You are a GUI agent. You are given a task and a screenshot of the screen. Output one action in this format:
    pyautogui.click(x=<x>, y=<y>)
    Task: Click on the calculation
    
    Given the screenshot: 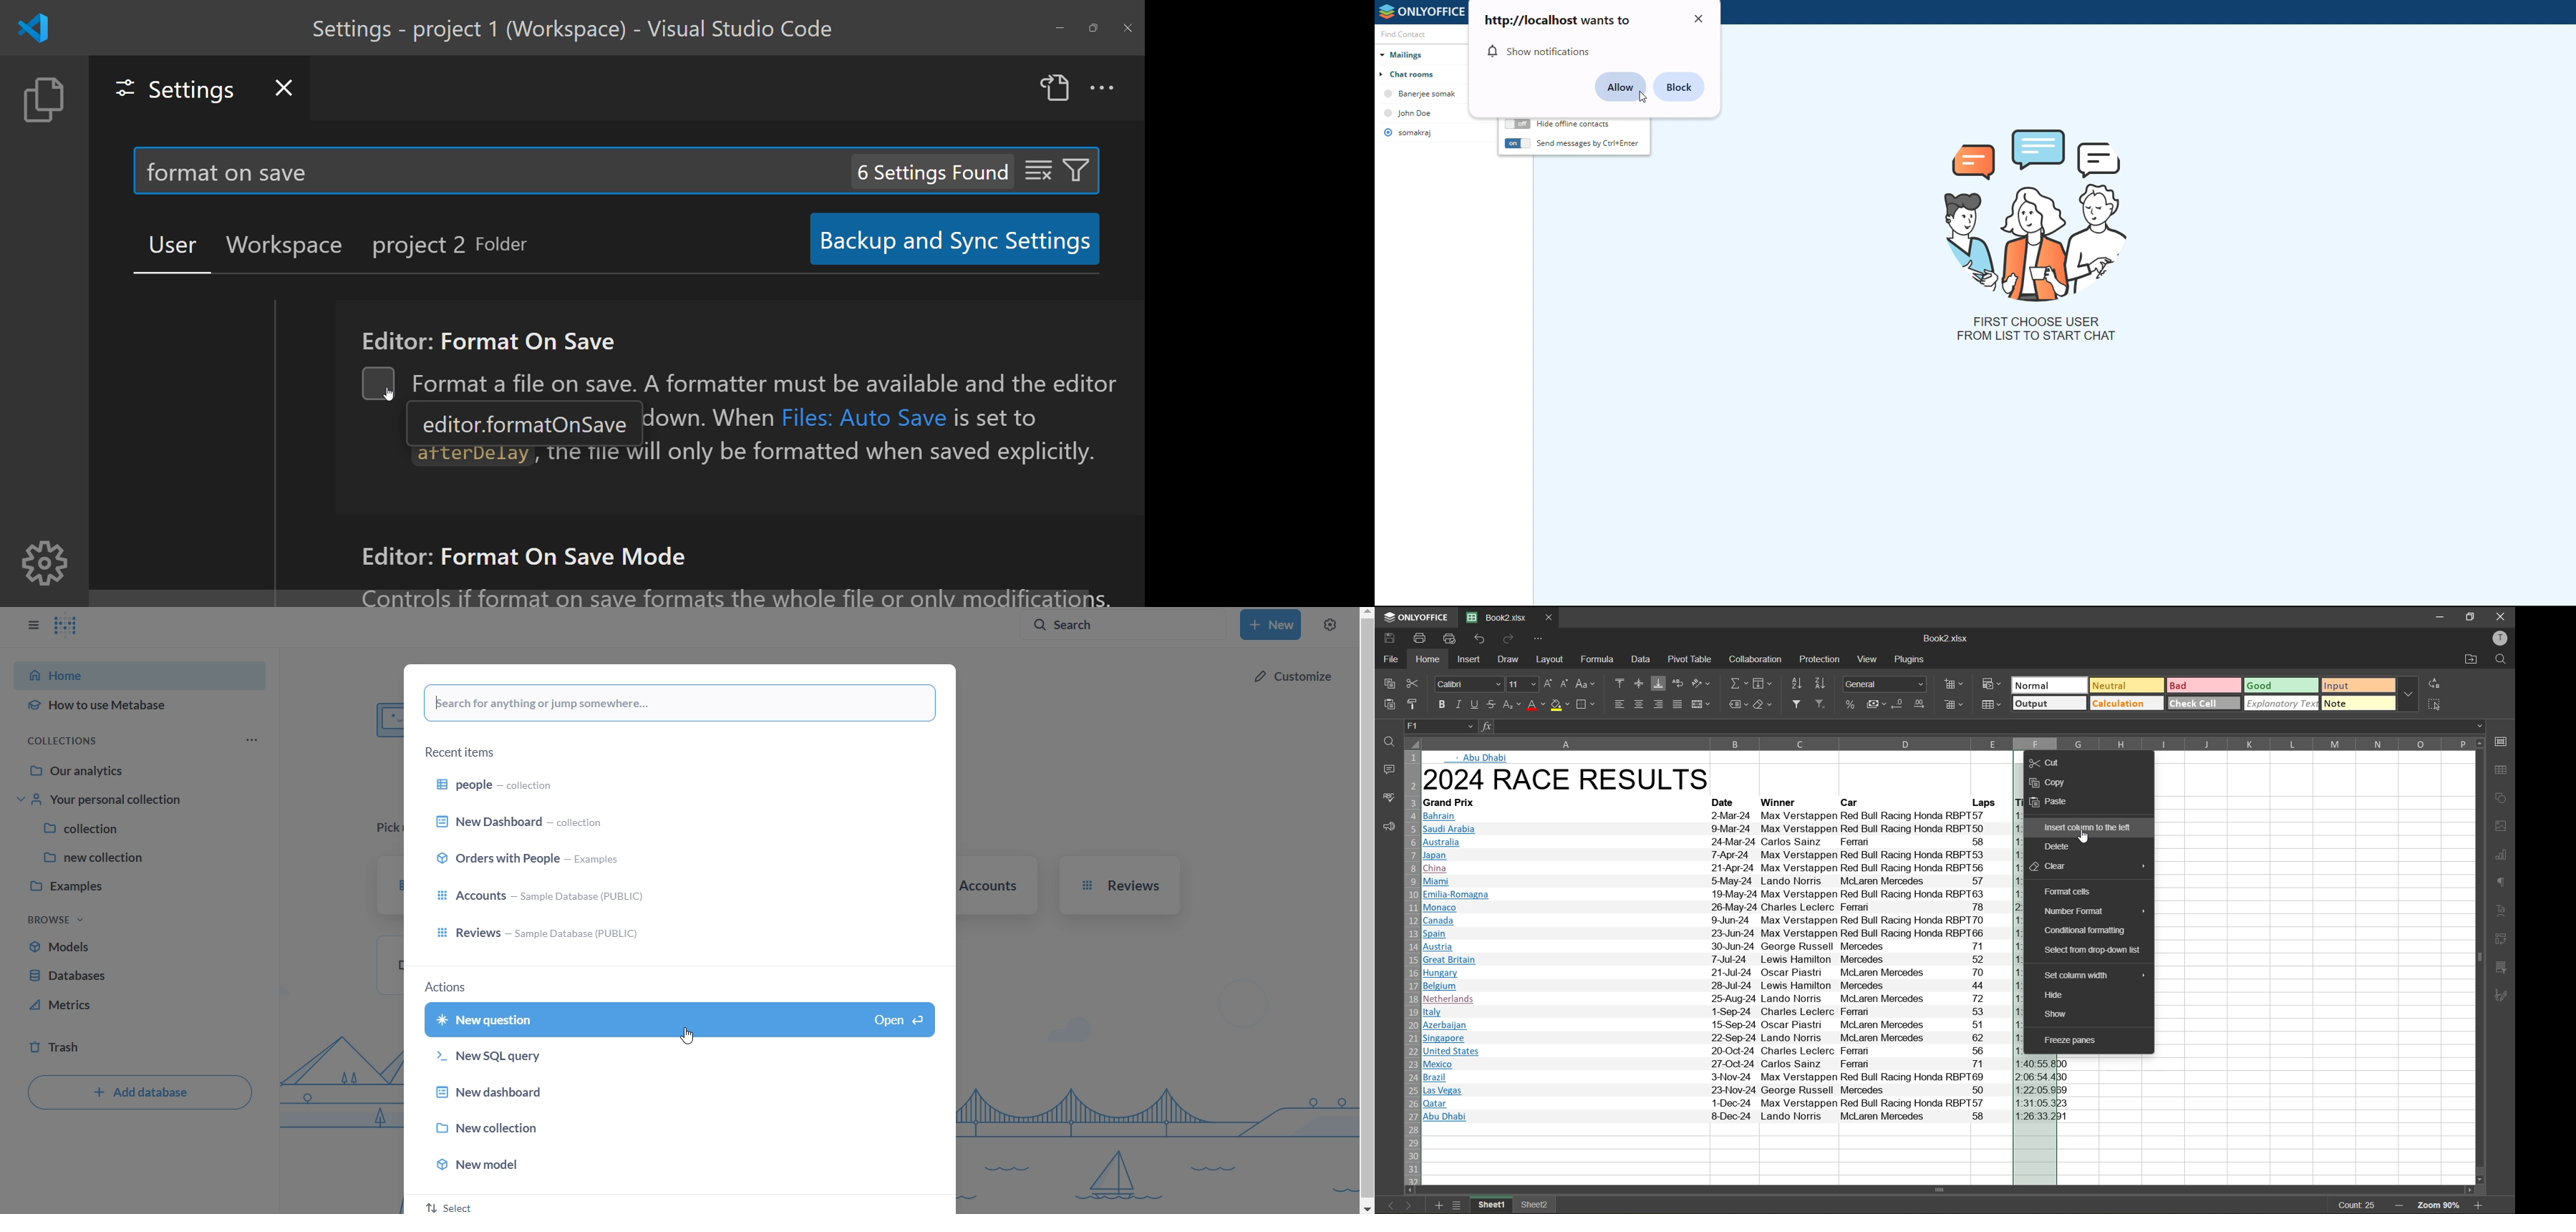 What is the action you would take?
    pyautogui.click(x=2126, y=703)
    